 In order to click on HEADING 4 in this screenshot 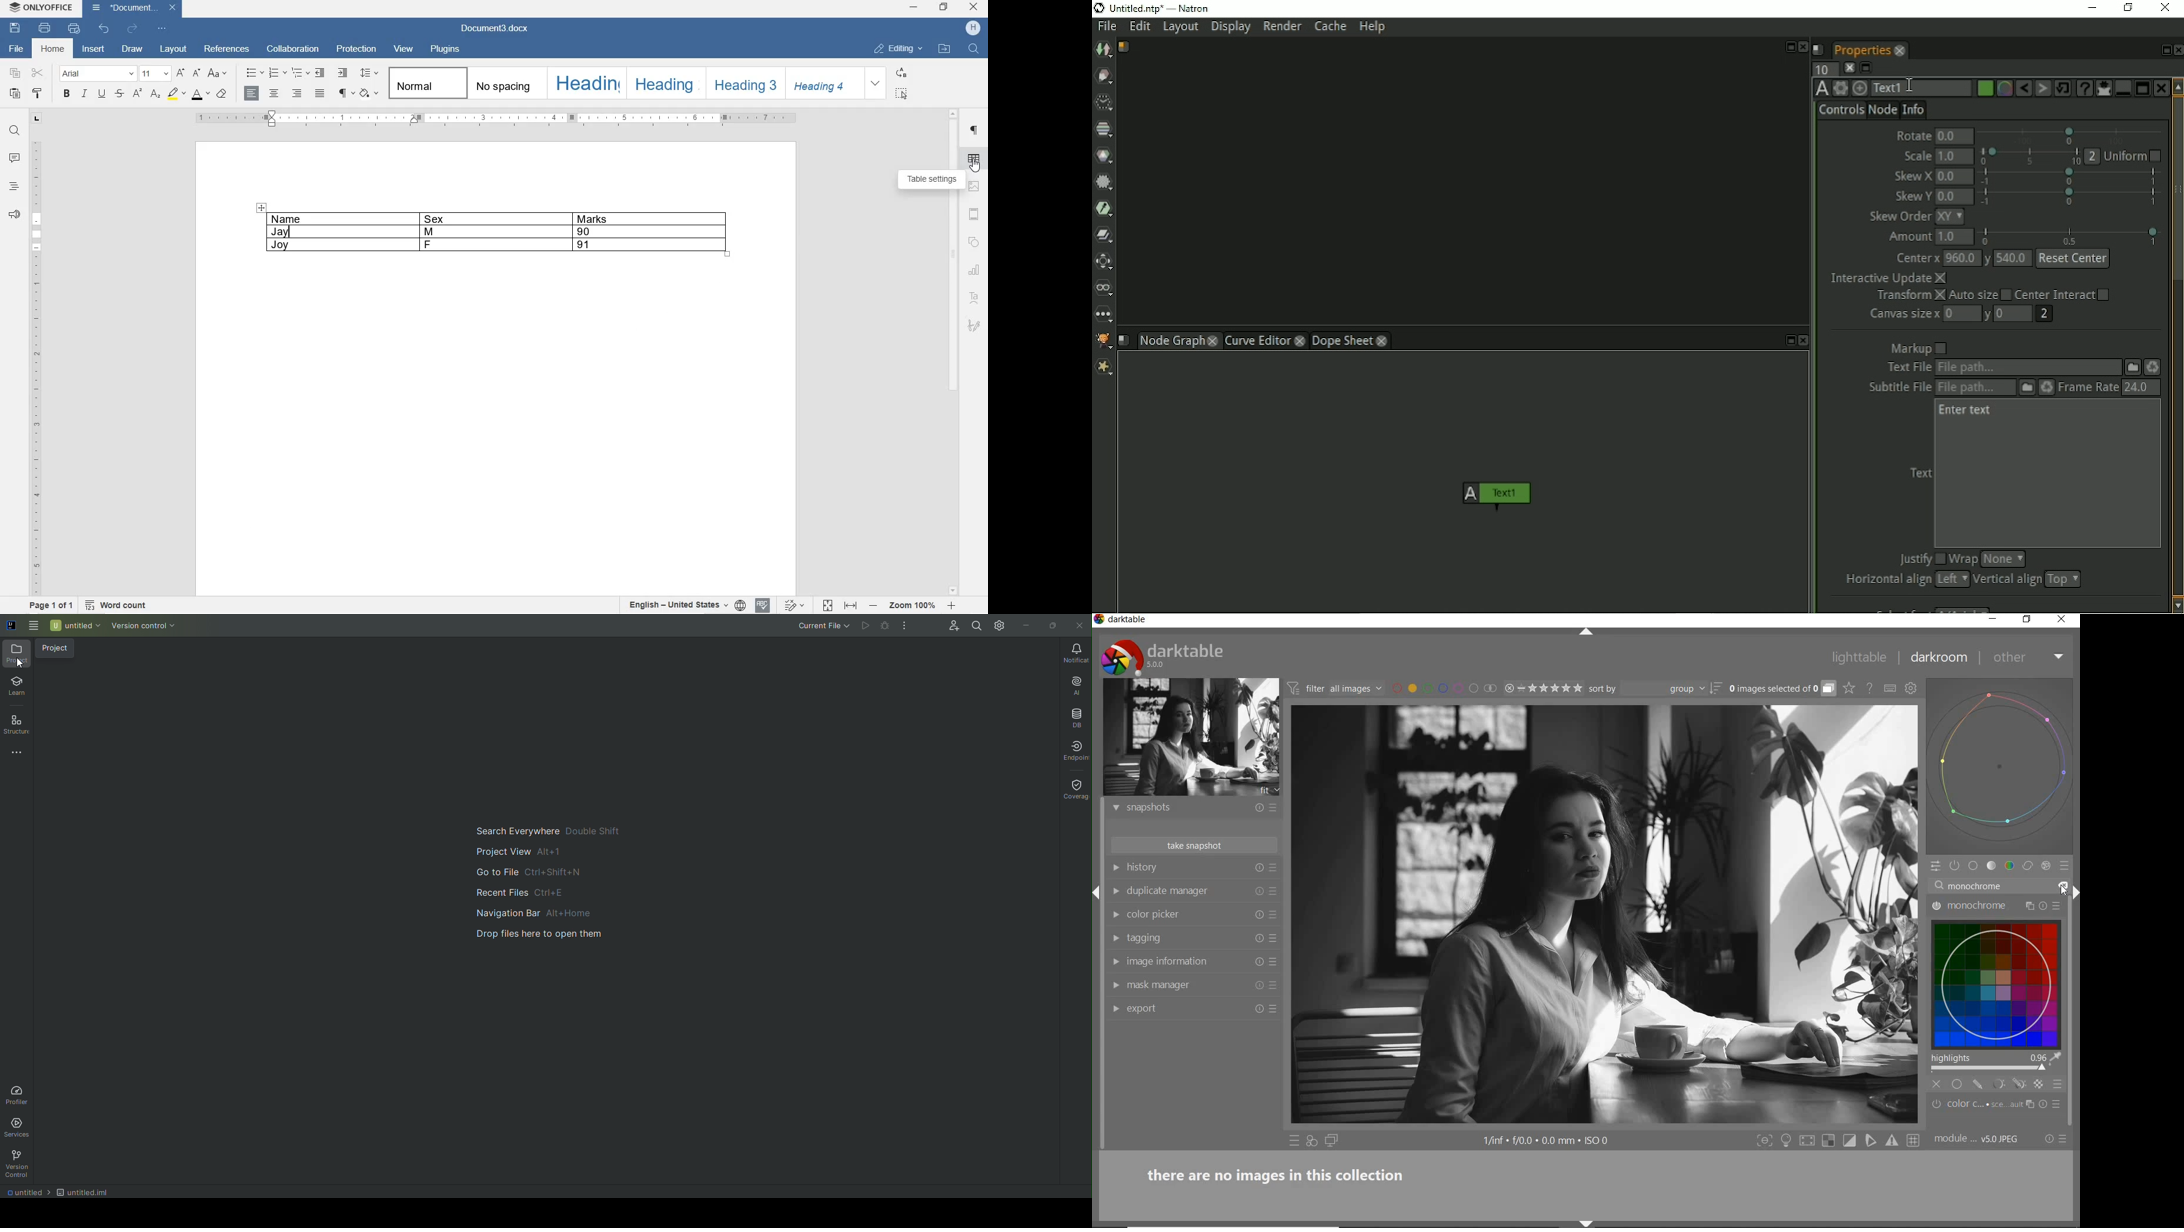, I will do `click(822, 82)`.